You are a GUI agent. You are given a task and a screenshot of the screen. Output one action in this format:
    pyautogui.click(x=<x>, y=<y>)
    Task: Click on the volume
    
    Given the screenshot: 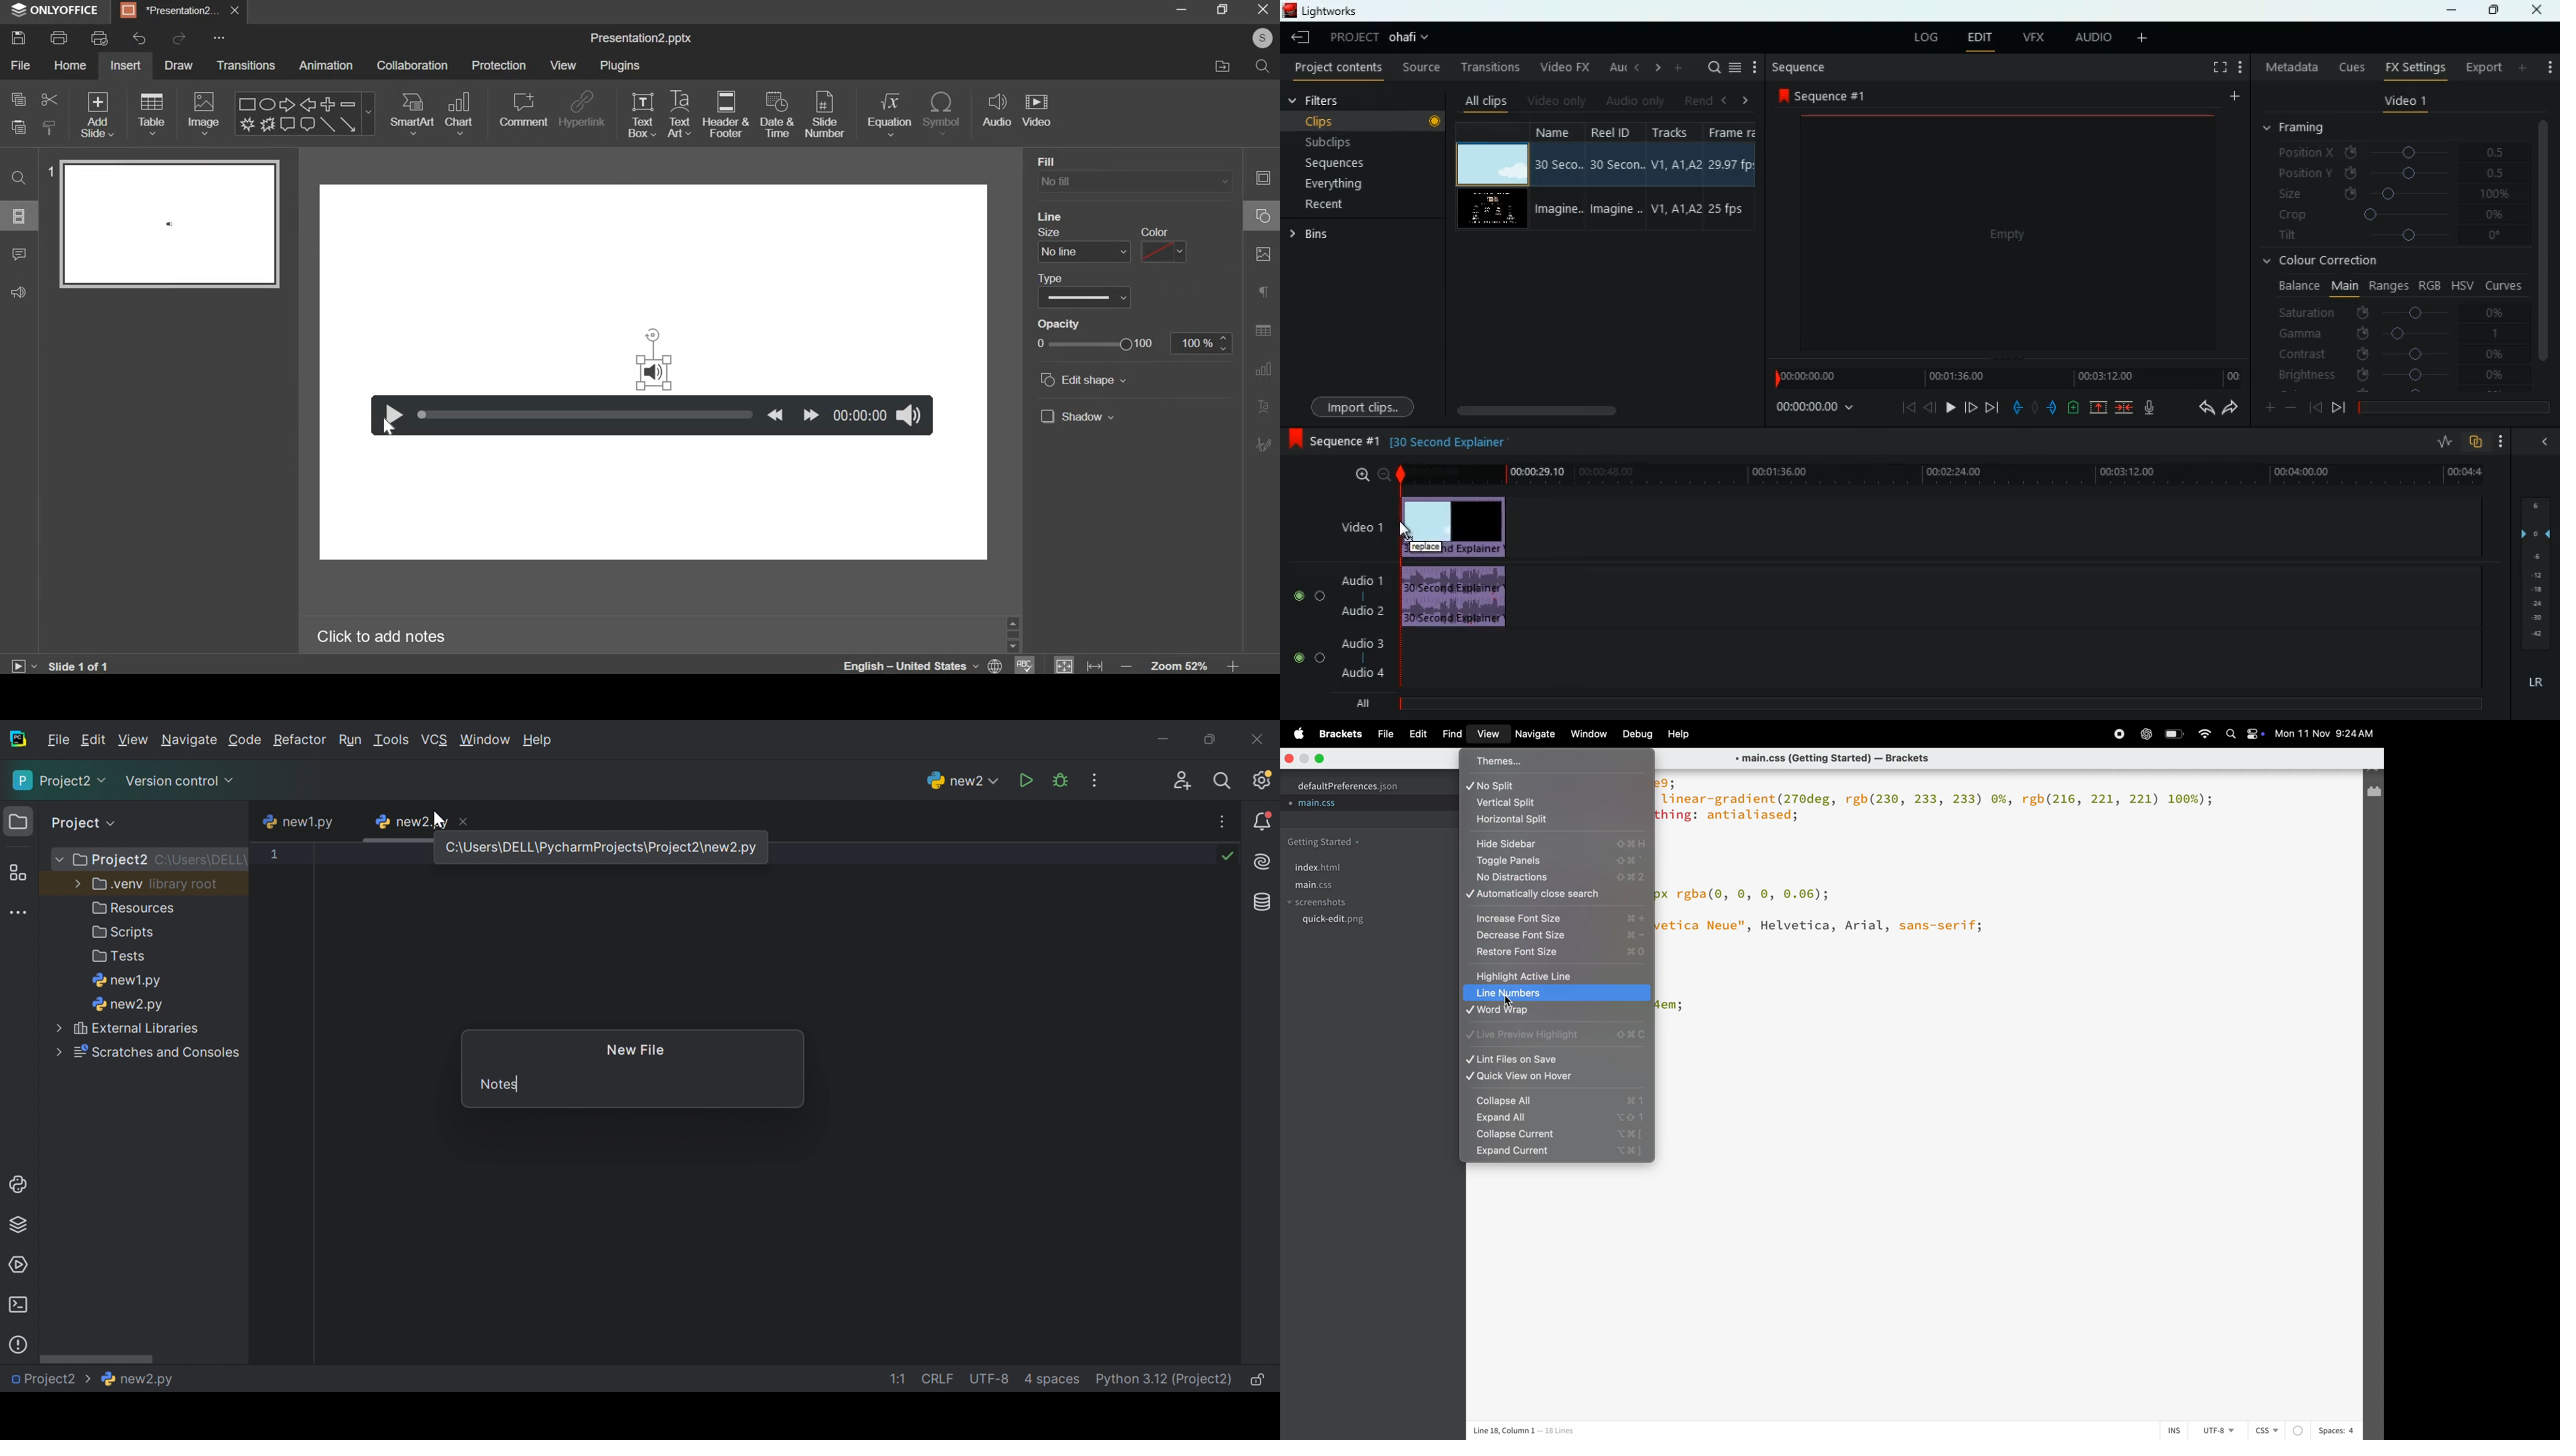 What is the action you would take?
    pyautogui.click(x=912, y=415)
    